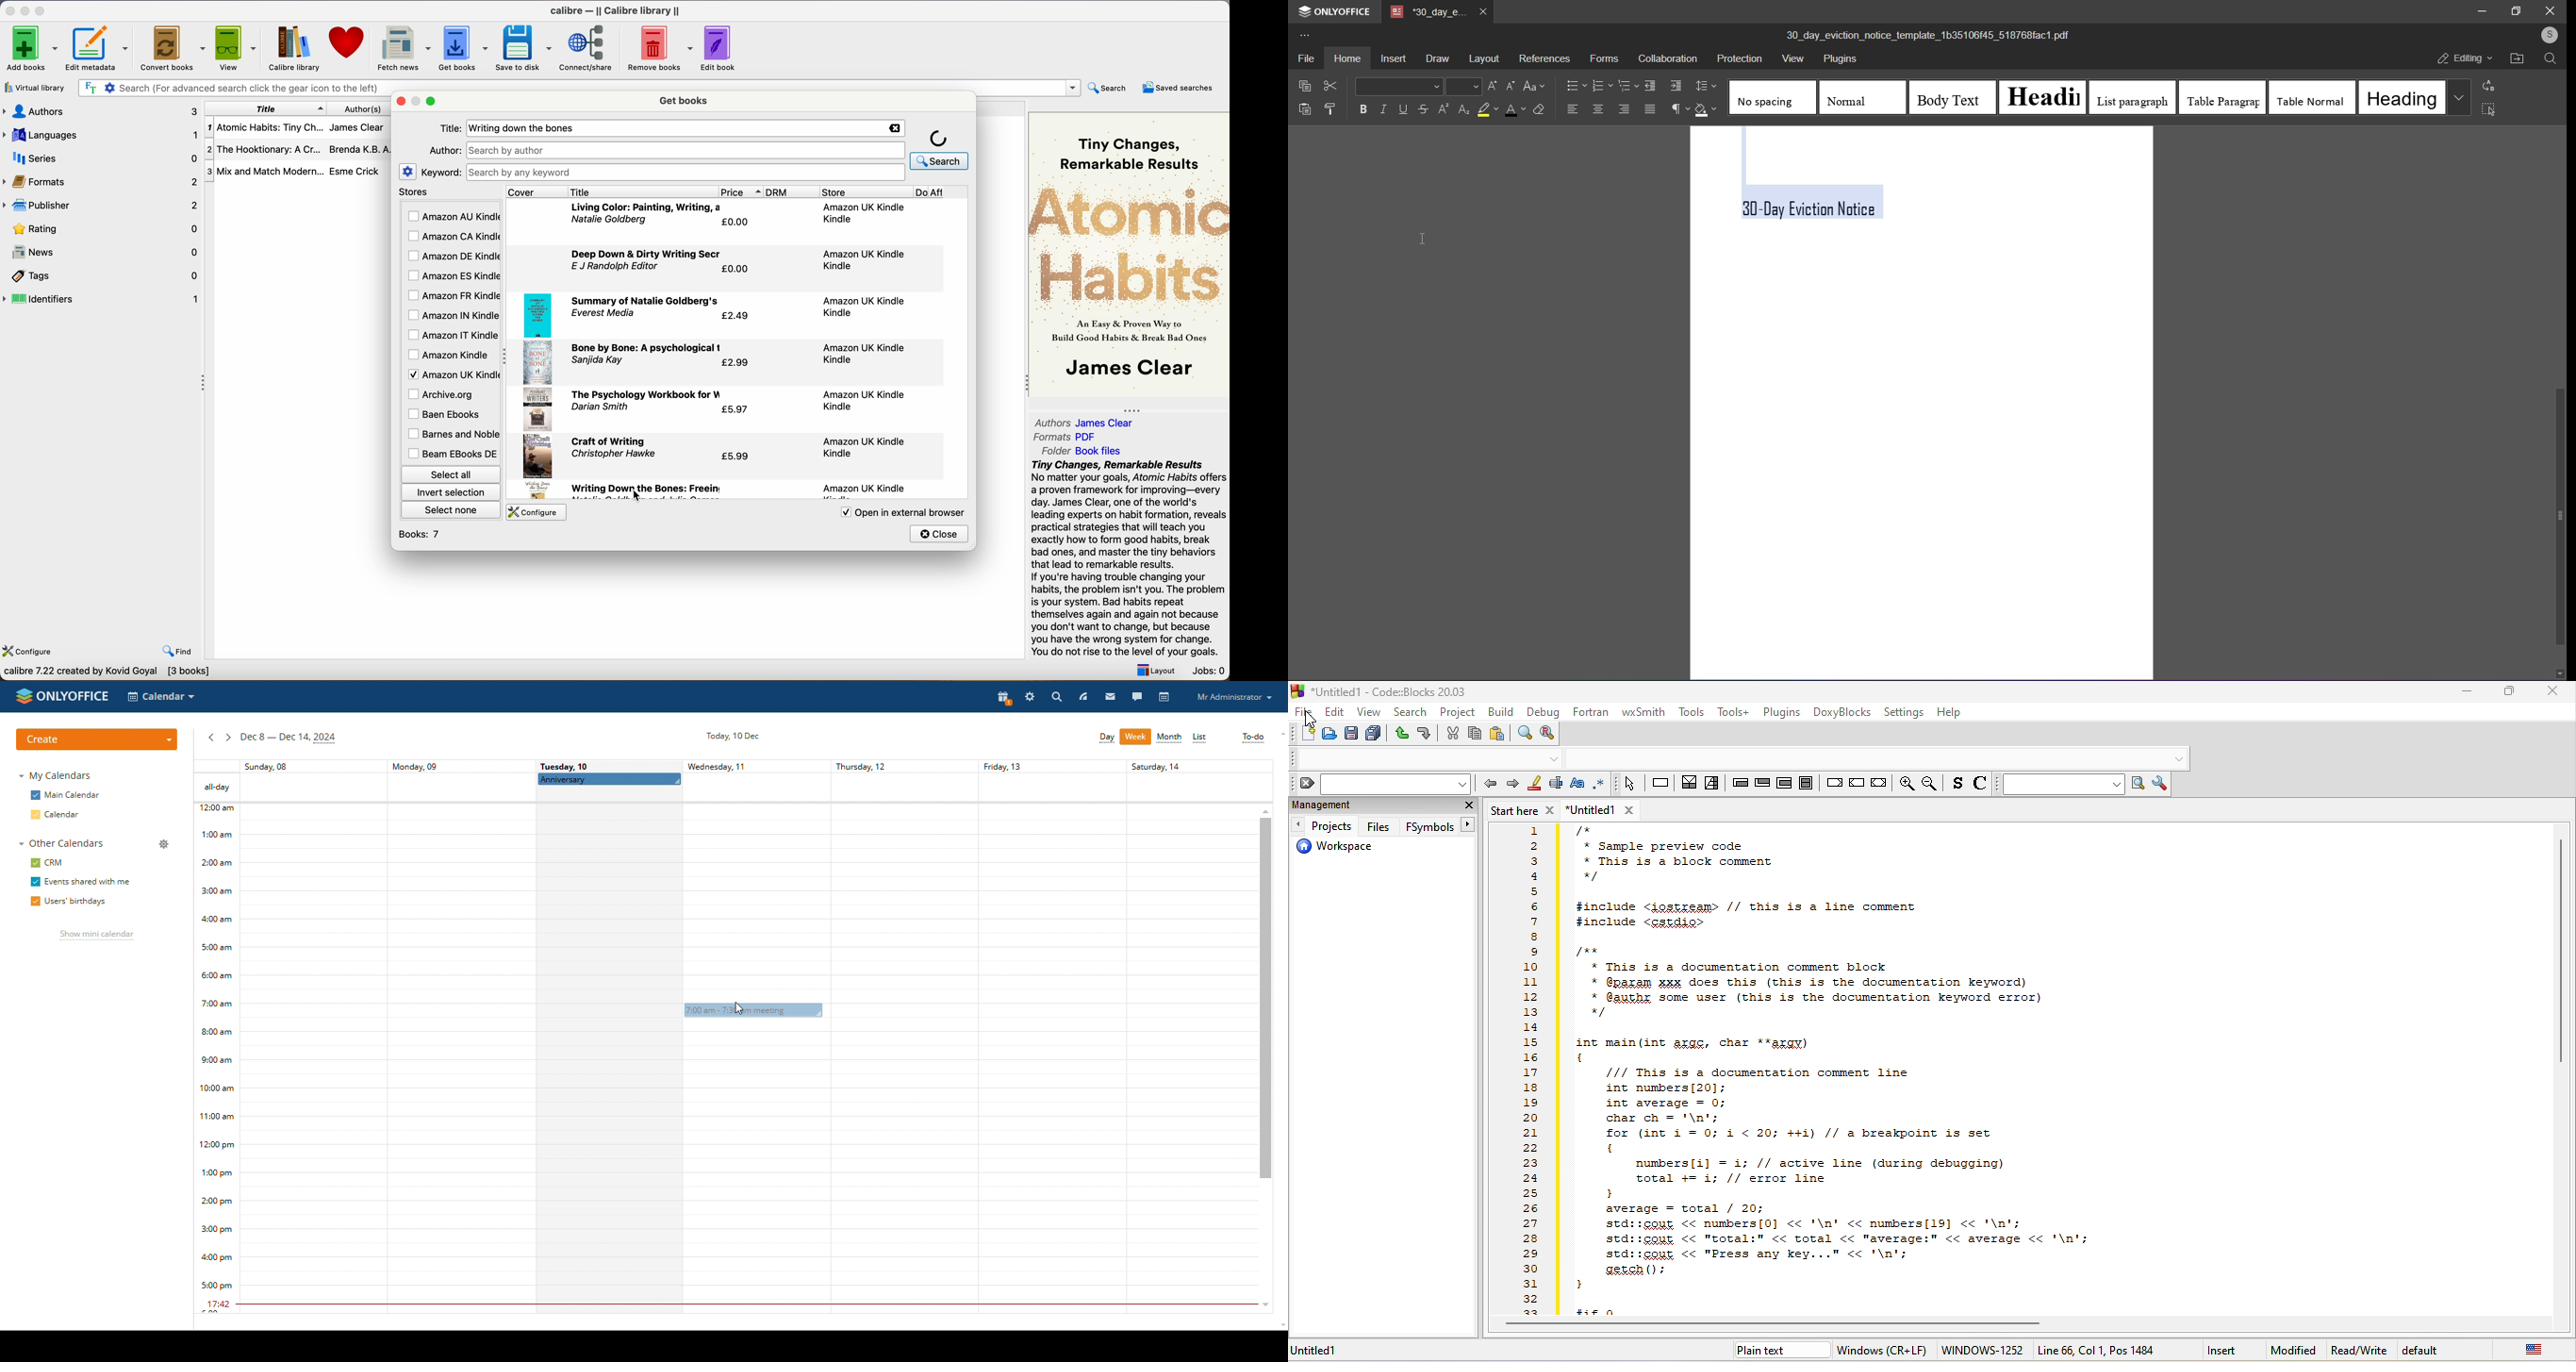 Image resolution: width=2576 pixels, height=1372 pixels. I want to click on windows-1252, so click(1981, 1350).